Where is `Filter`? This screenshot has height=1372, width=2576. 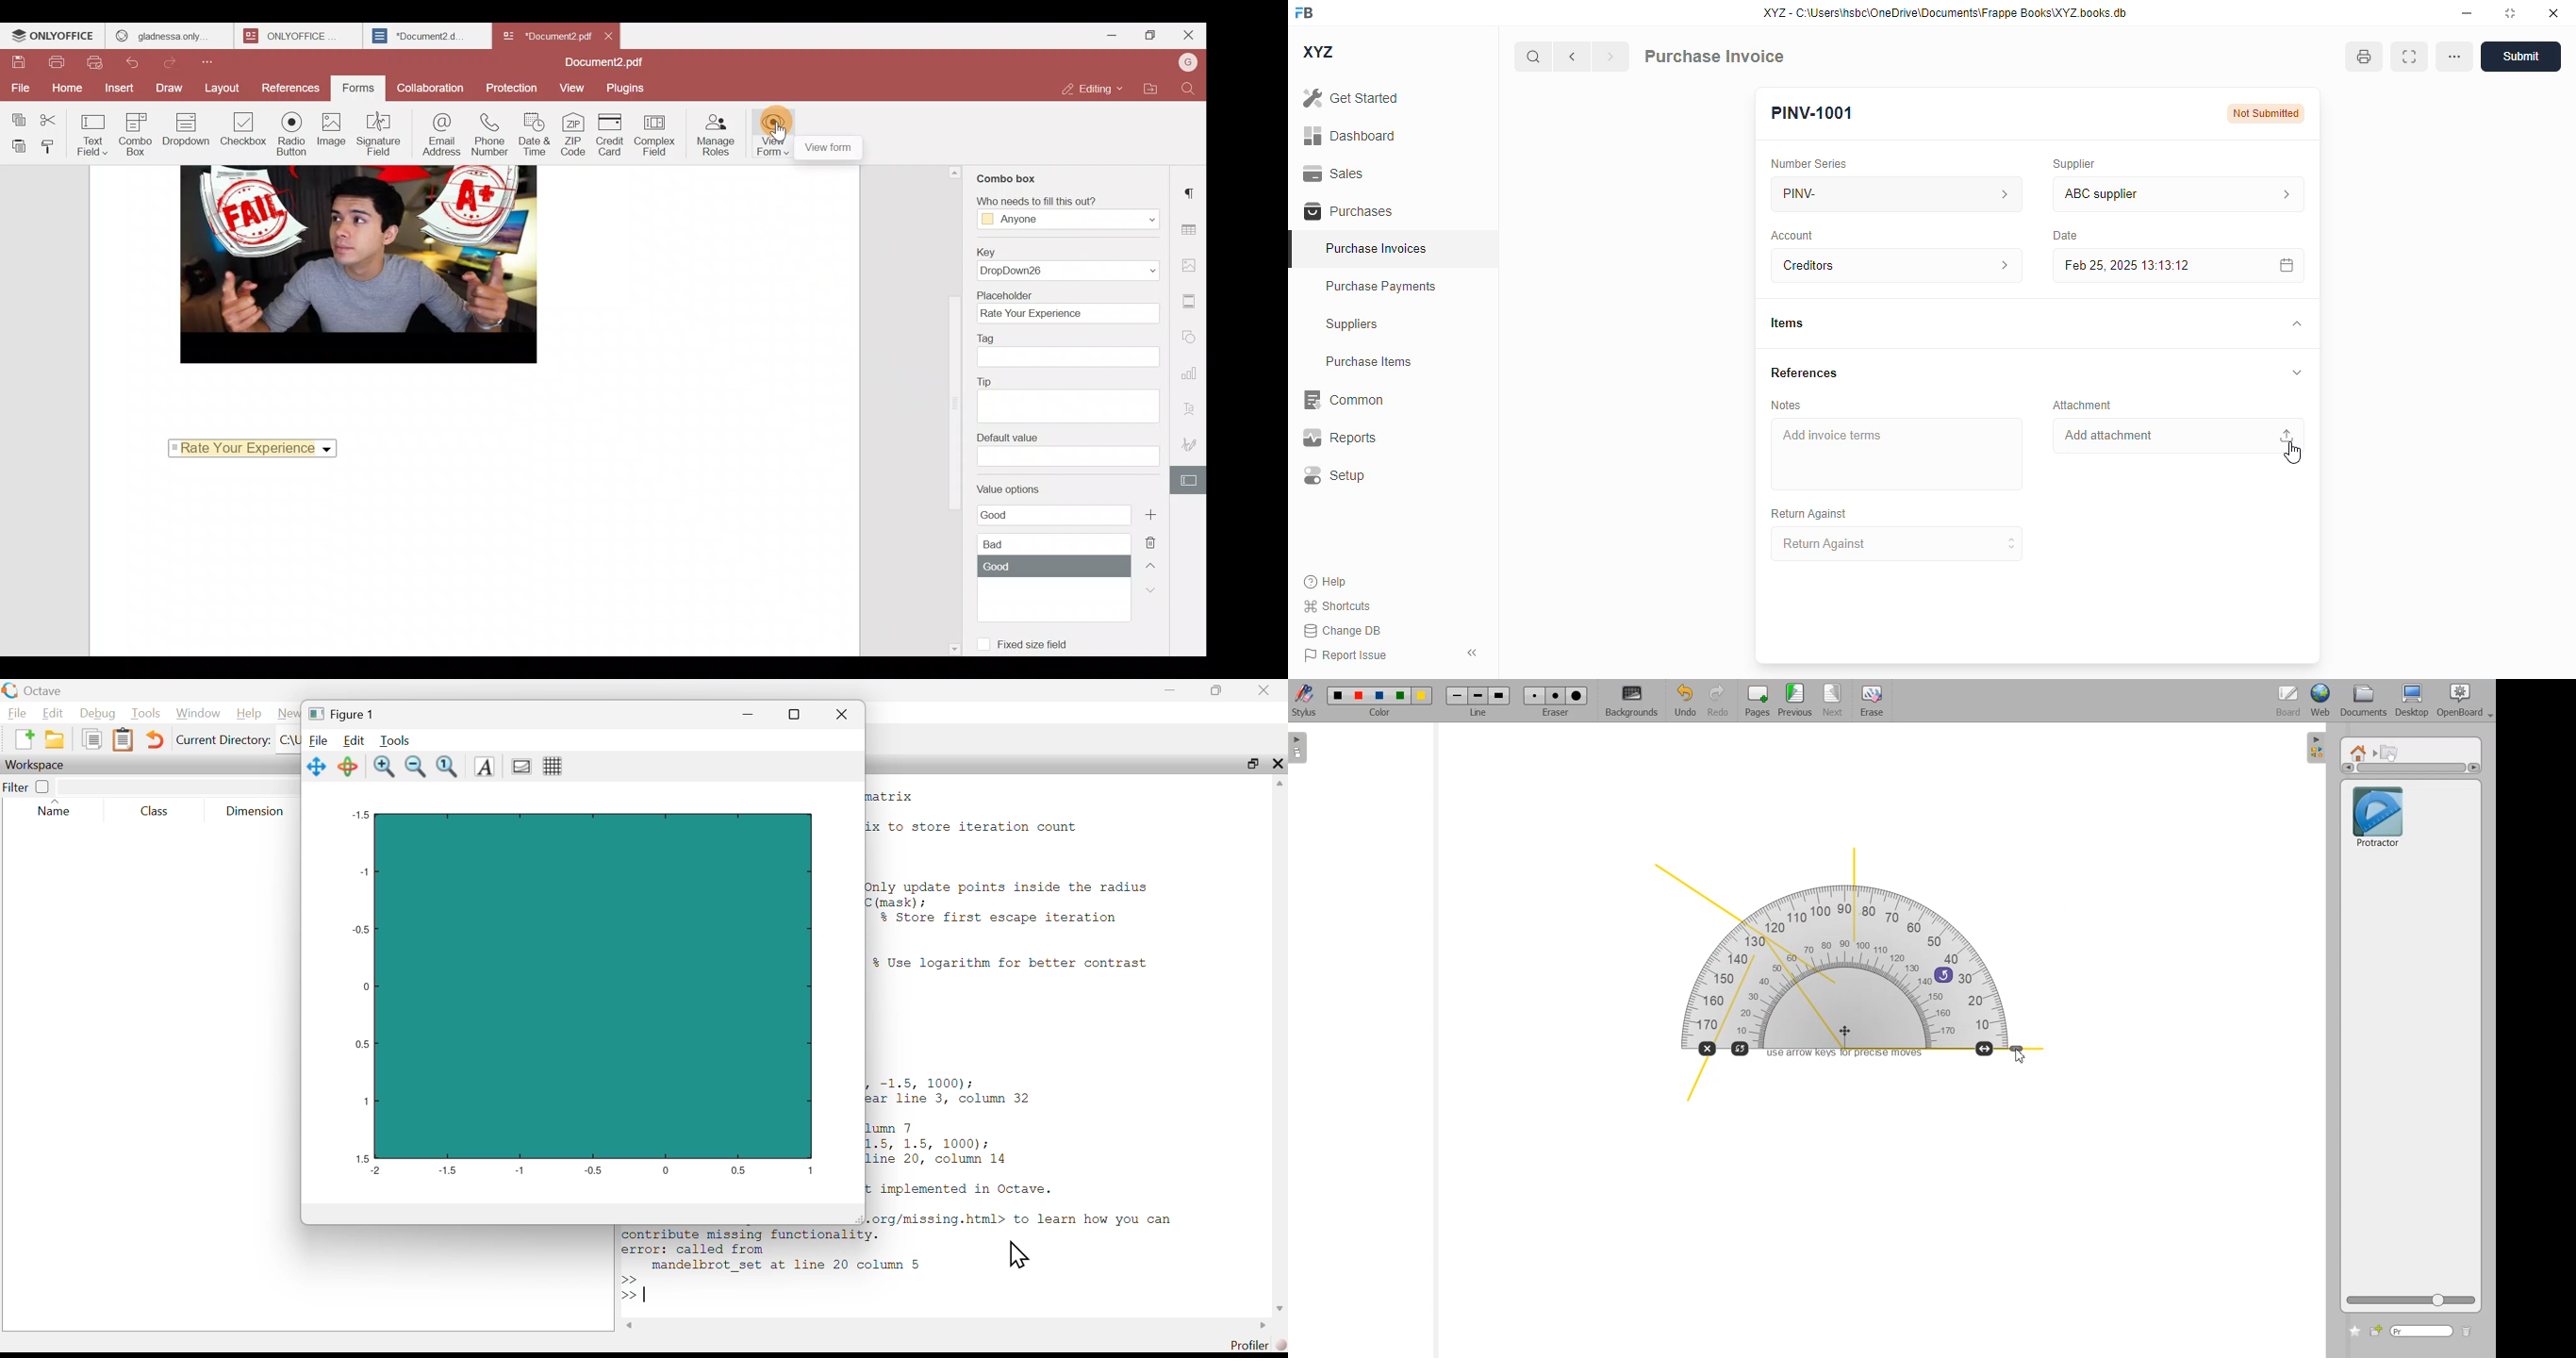 Filter is located at coordinates (28, 786).